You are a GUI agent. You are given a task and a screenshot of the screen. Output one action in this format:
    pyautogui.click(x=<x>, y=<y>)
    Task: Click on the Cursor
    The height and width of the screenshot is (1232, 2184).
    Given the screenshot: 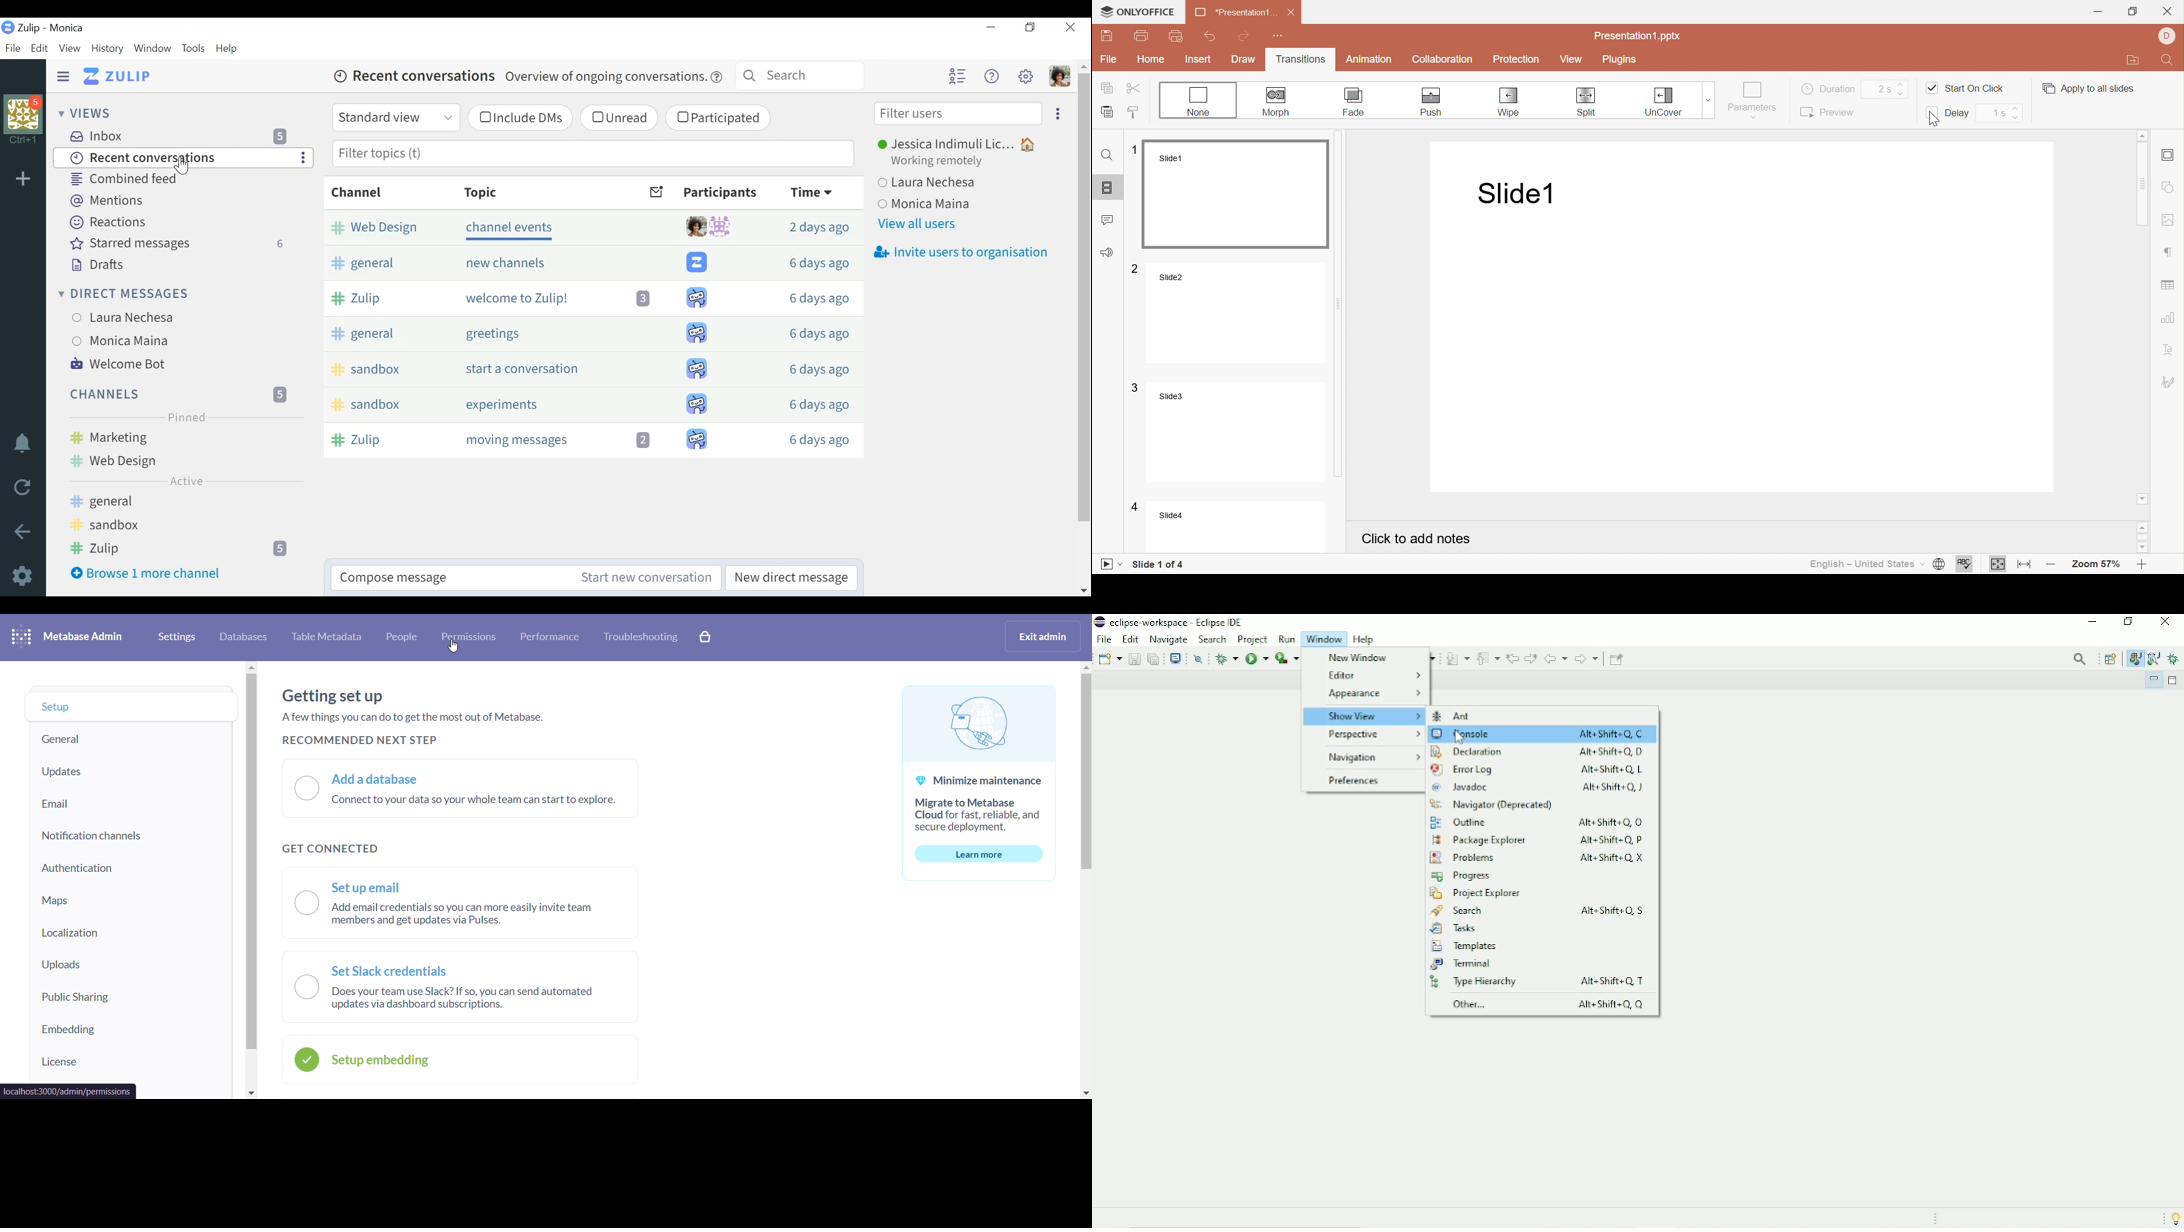 What is the action you would take?
    pyautogui.click(x=1938, y=117)
    